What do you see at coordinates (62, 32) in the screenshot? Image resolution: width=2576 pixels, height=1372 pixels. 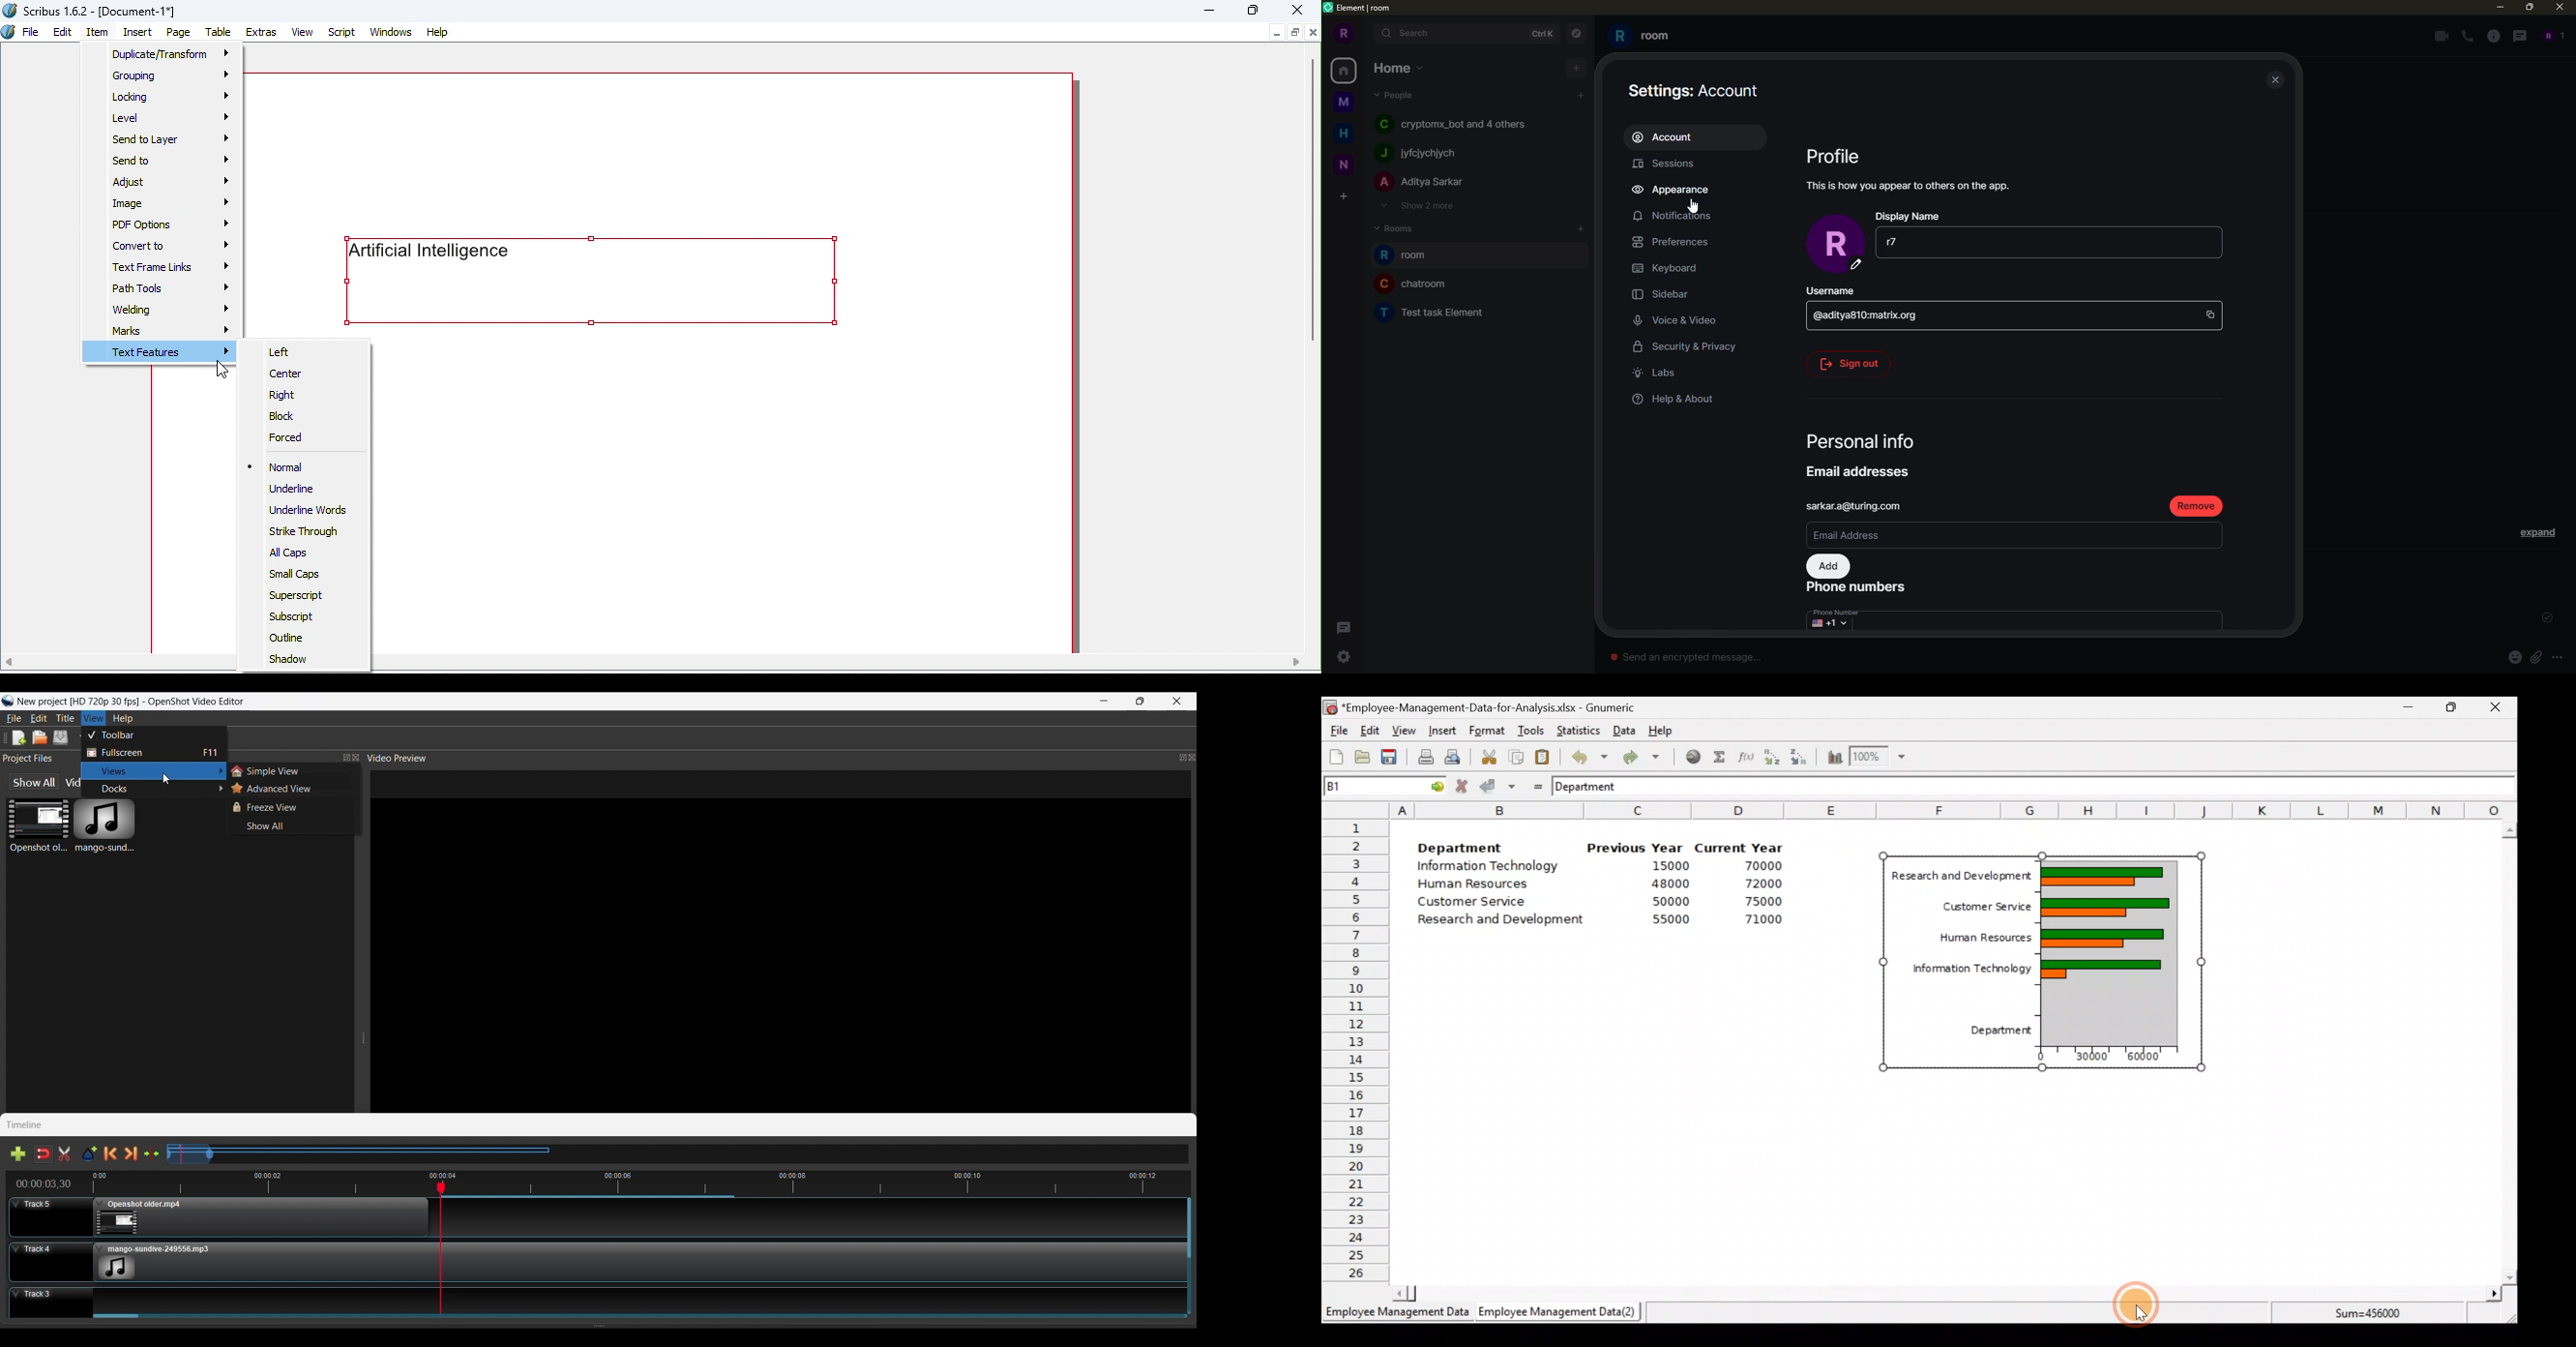 I see `Edit` at bounding box center [62, 32].